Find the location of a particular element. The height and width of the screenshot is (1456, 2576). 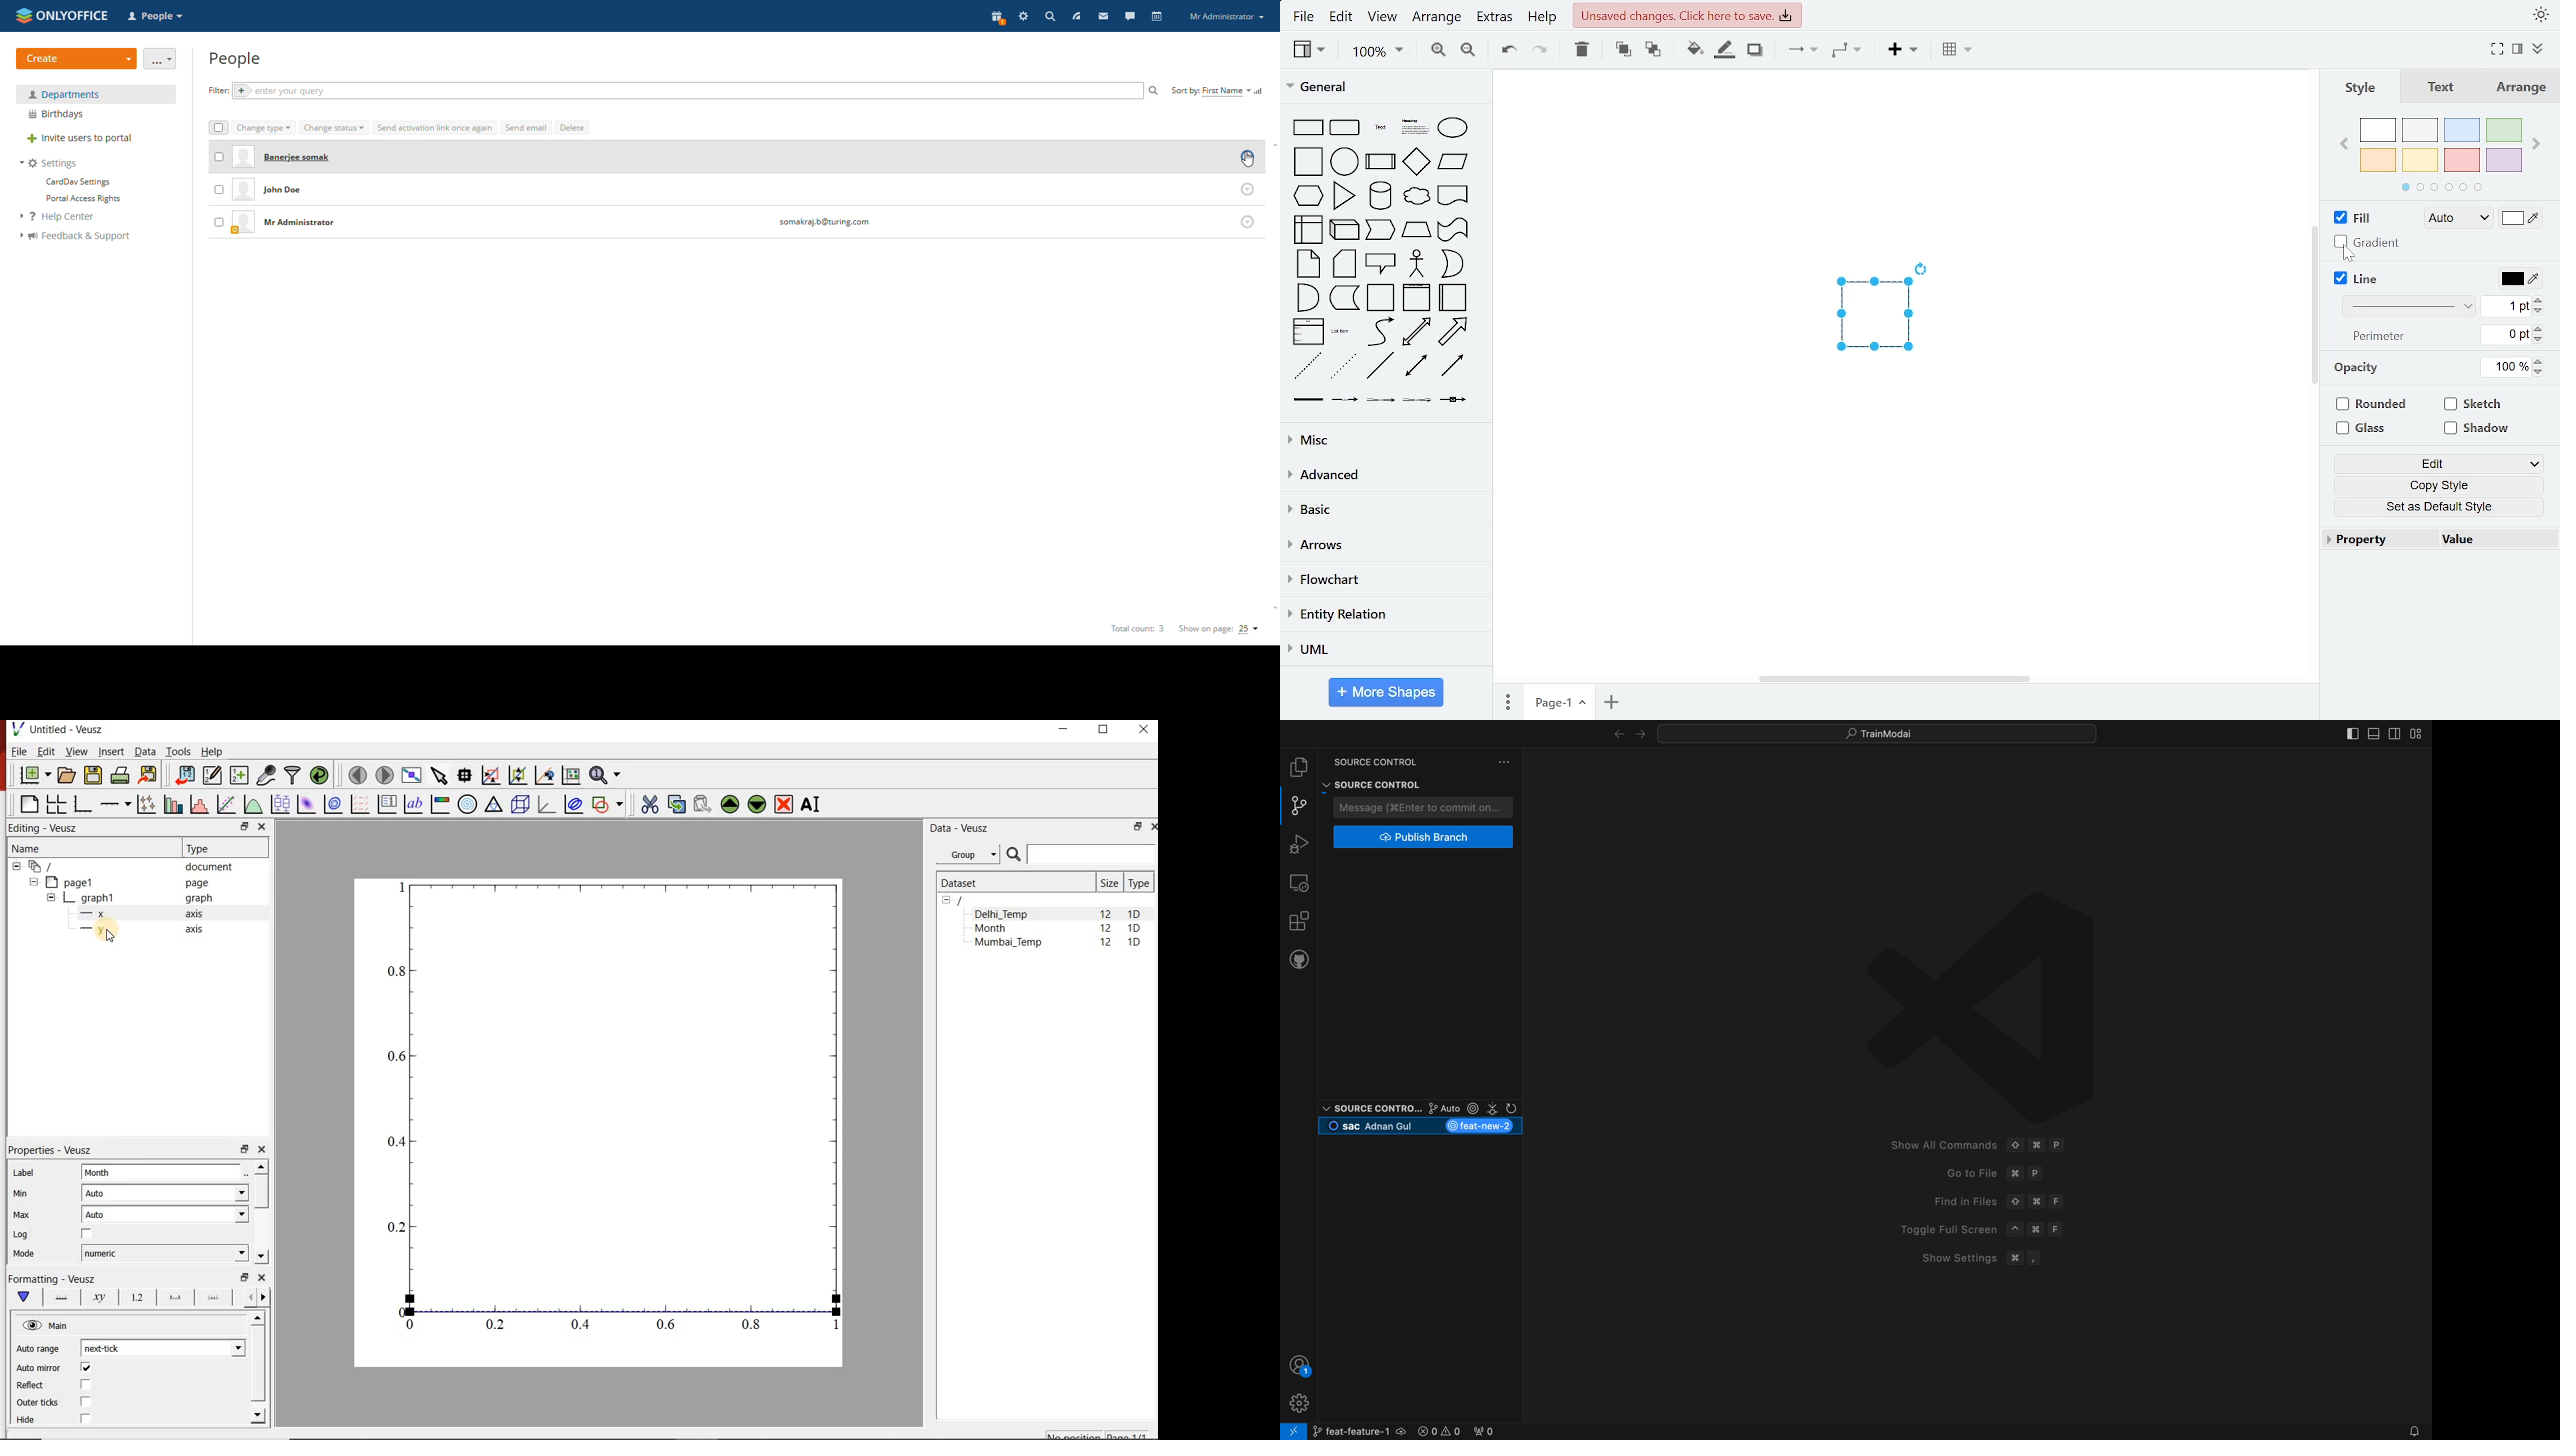

remote connect is located at coordinates (1294, 1432).